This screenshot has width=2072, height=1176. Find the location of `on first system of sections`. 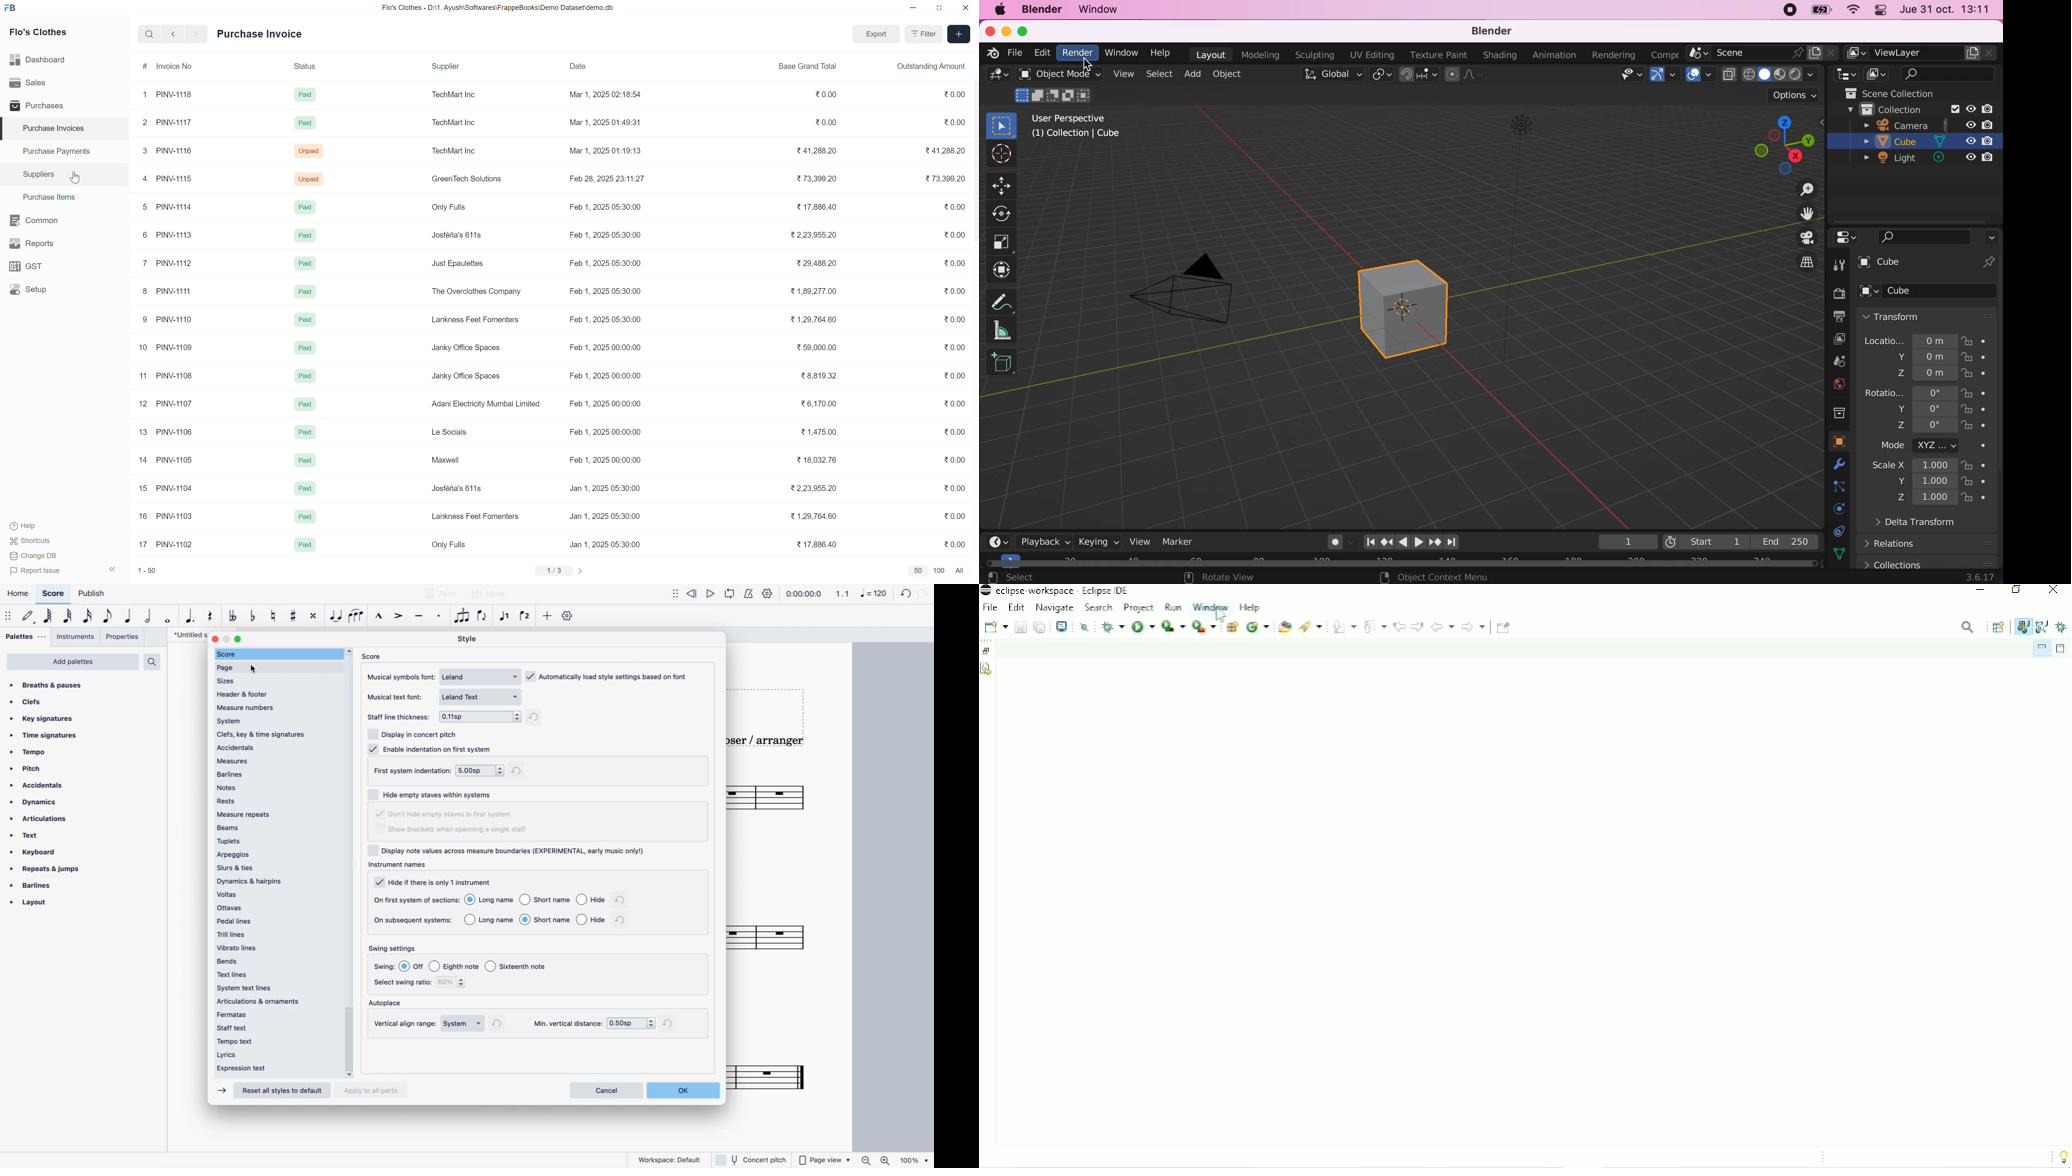

on first system of sections is located at coordinates (417, 899).